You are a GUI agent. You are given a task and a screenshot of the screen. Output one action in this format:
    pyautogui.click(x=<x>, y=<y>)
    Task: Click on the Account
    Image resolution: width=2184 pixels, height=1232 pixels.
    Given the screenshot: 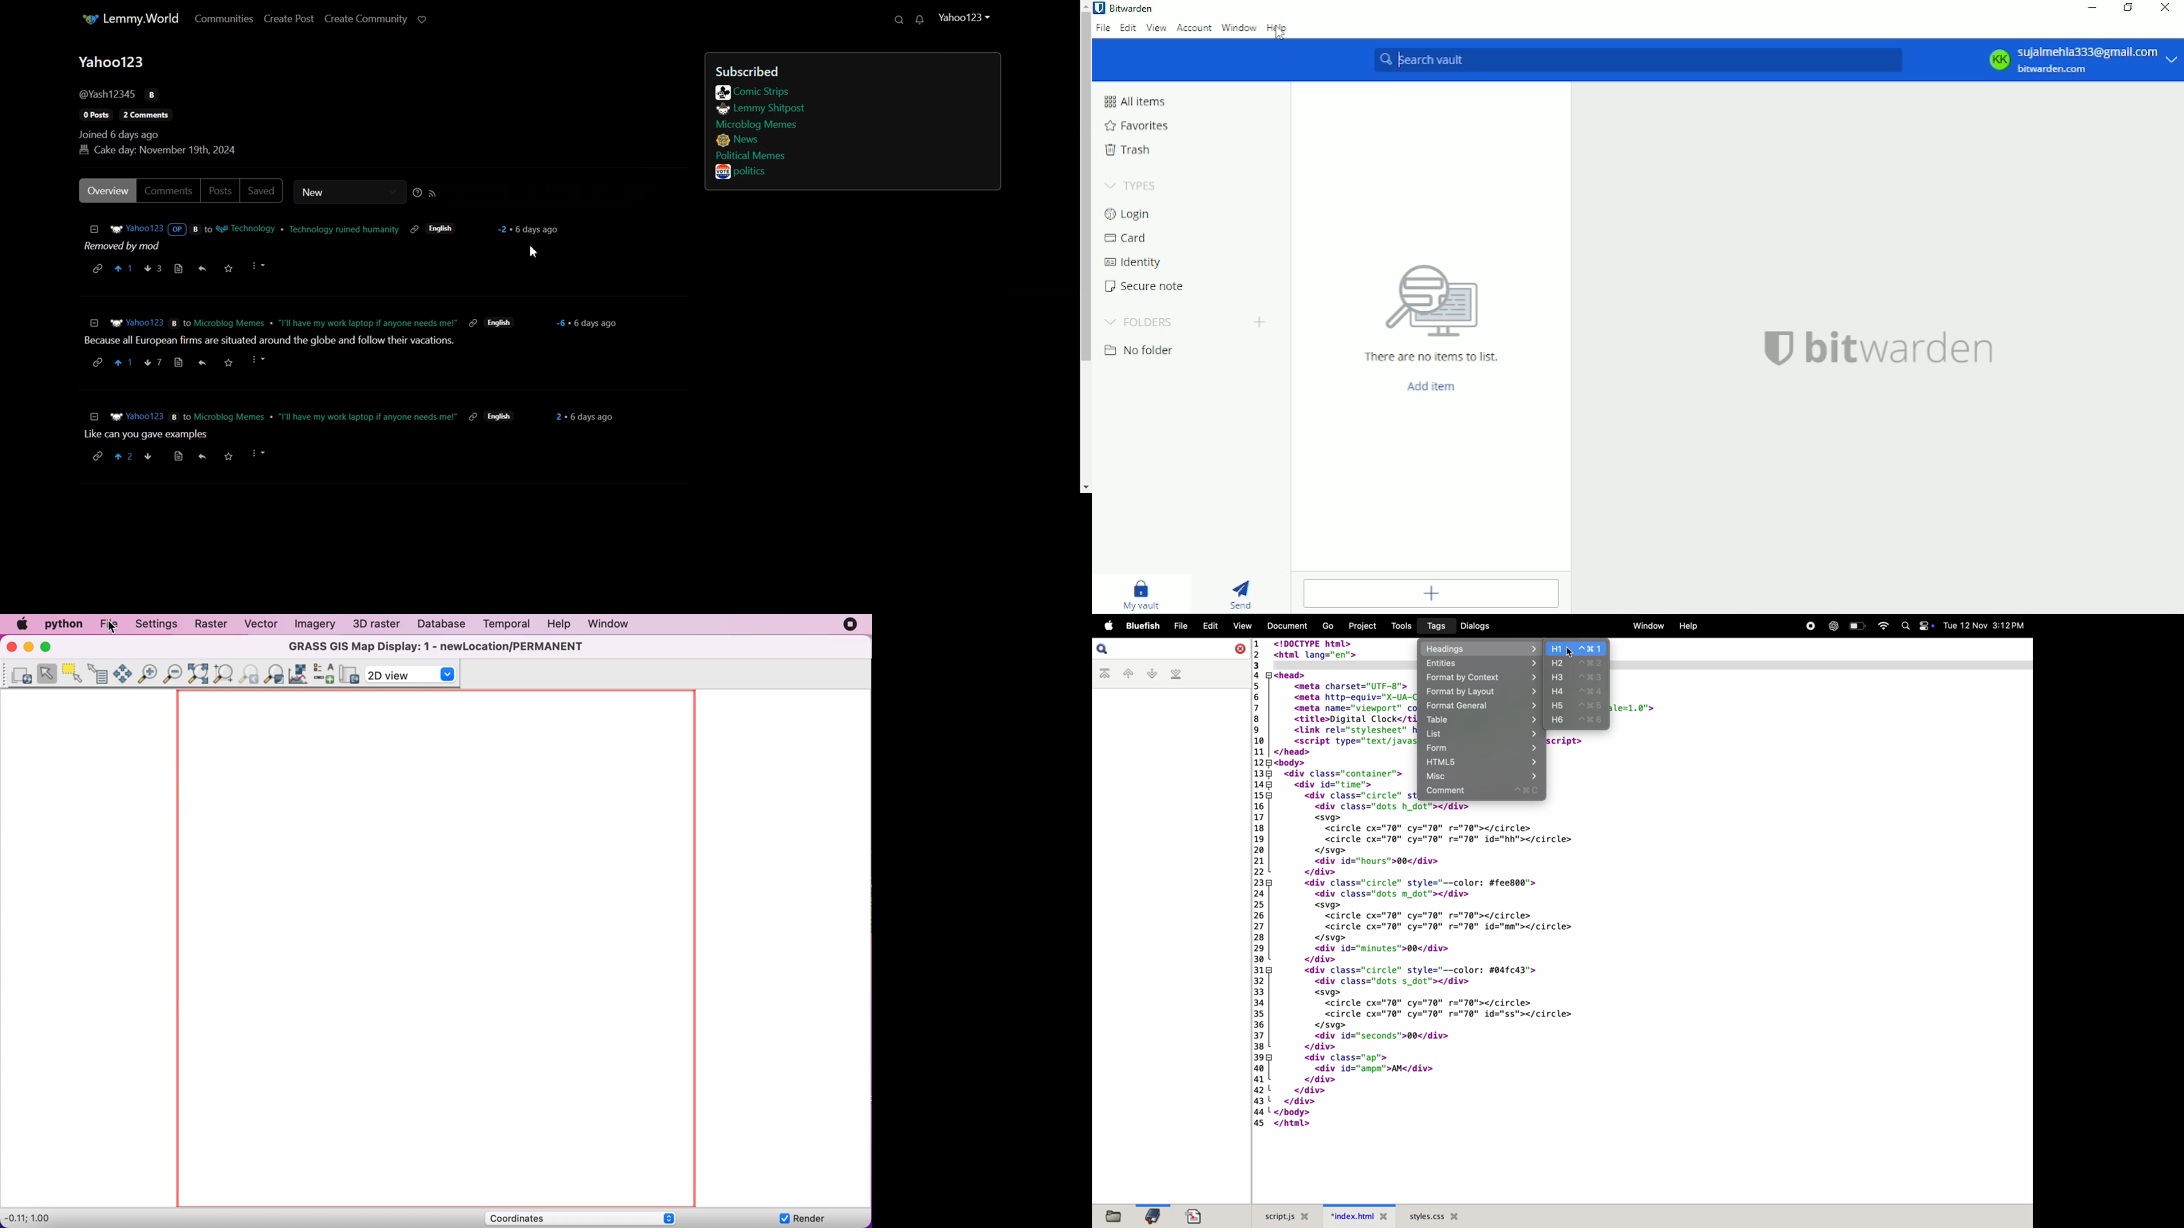 What is the action you would take?
    pyautogui.click(x=1194, y=29)
    